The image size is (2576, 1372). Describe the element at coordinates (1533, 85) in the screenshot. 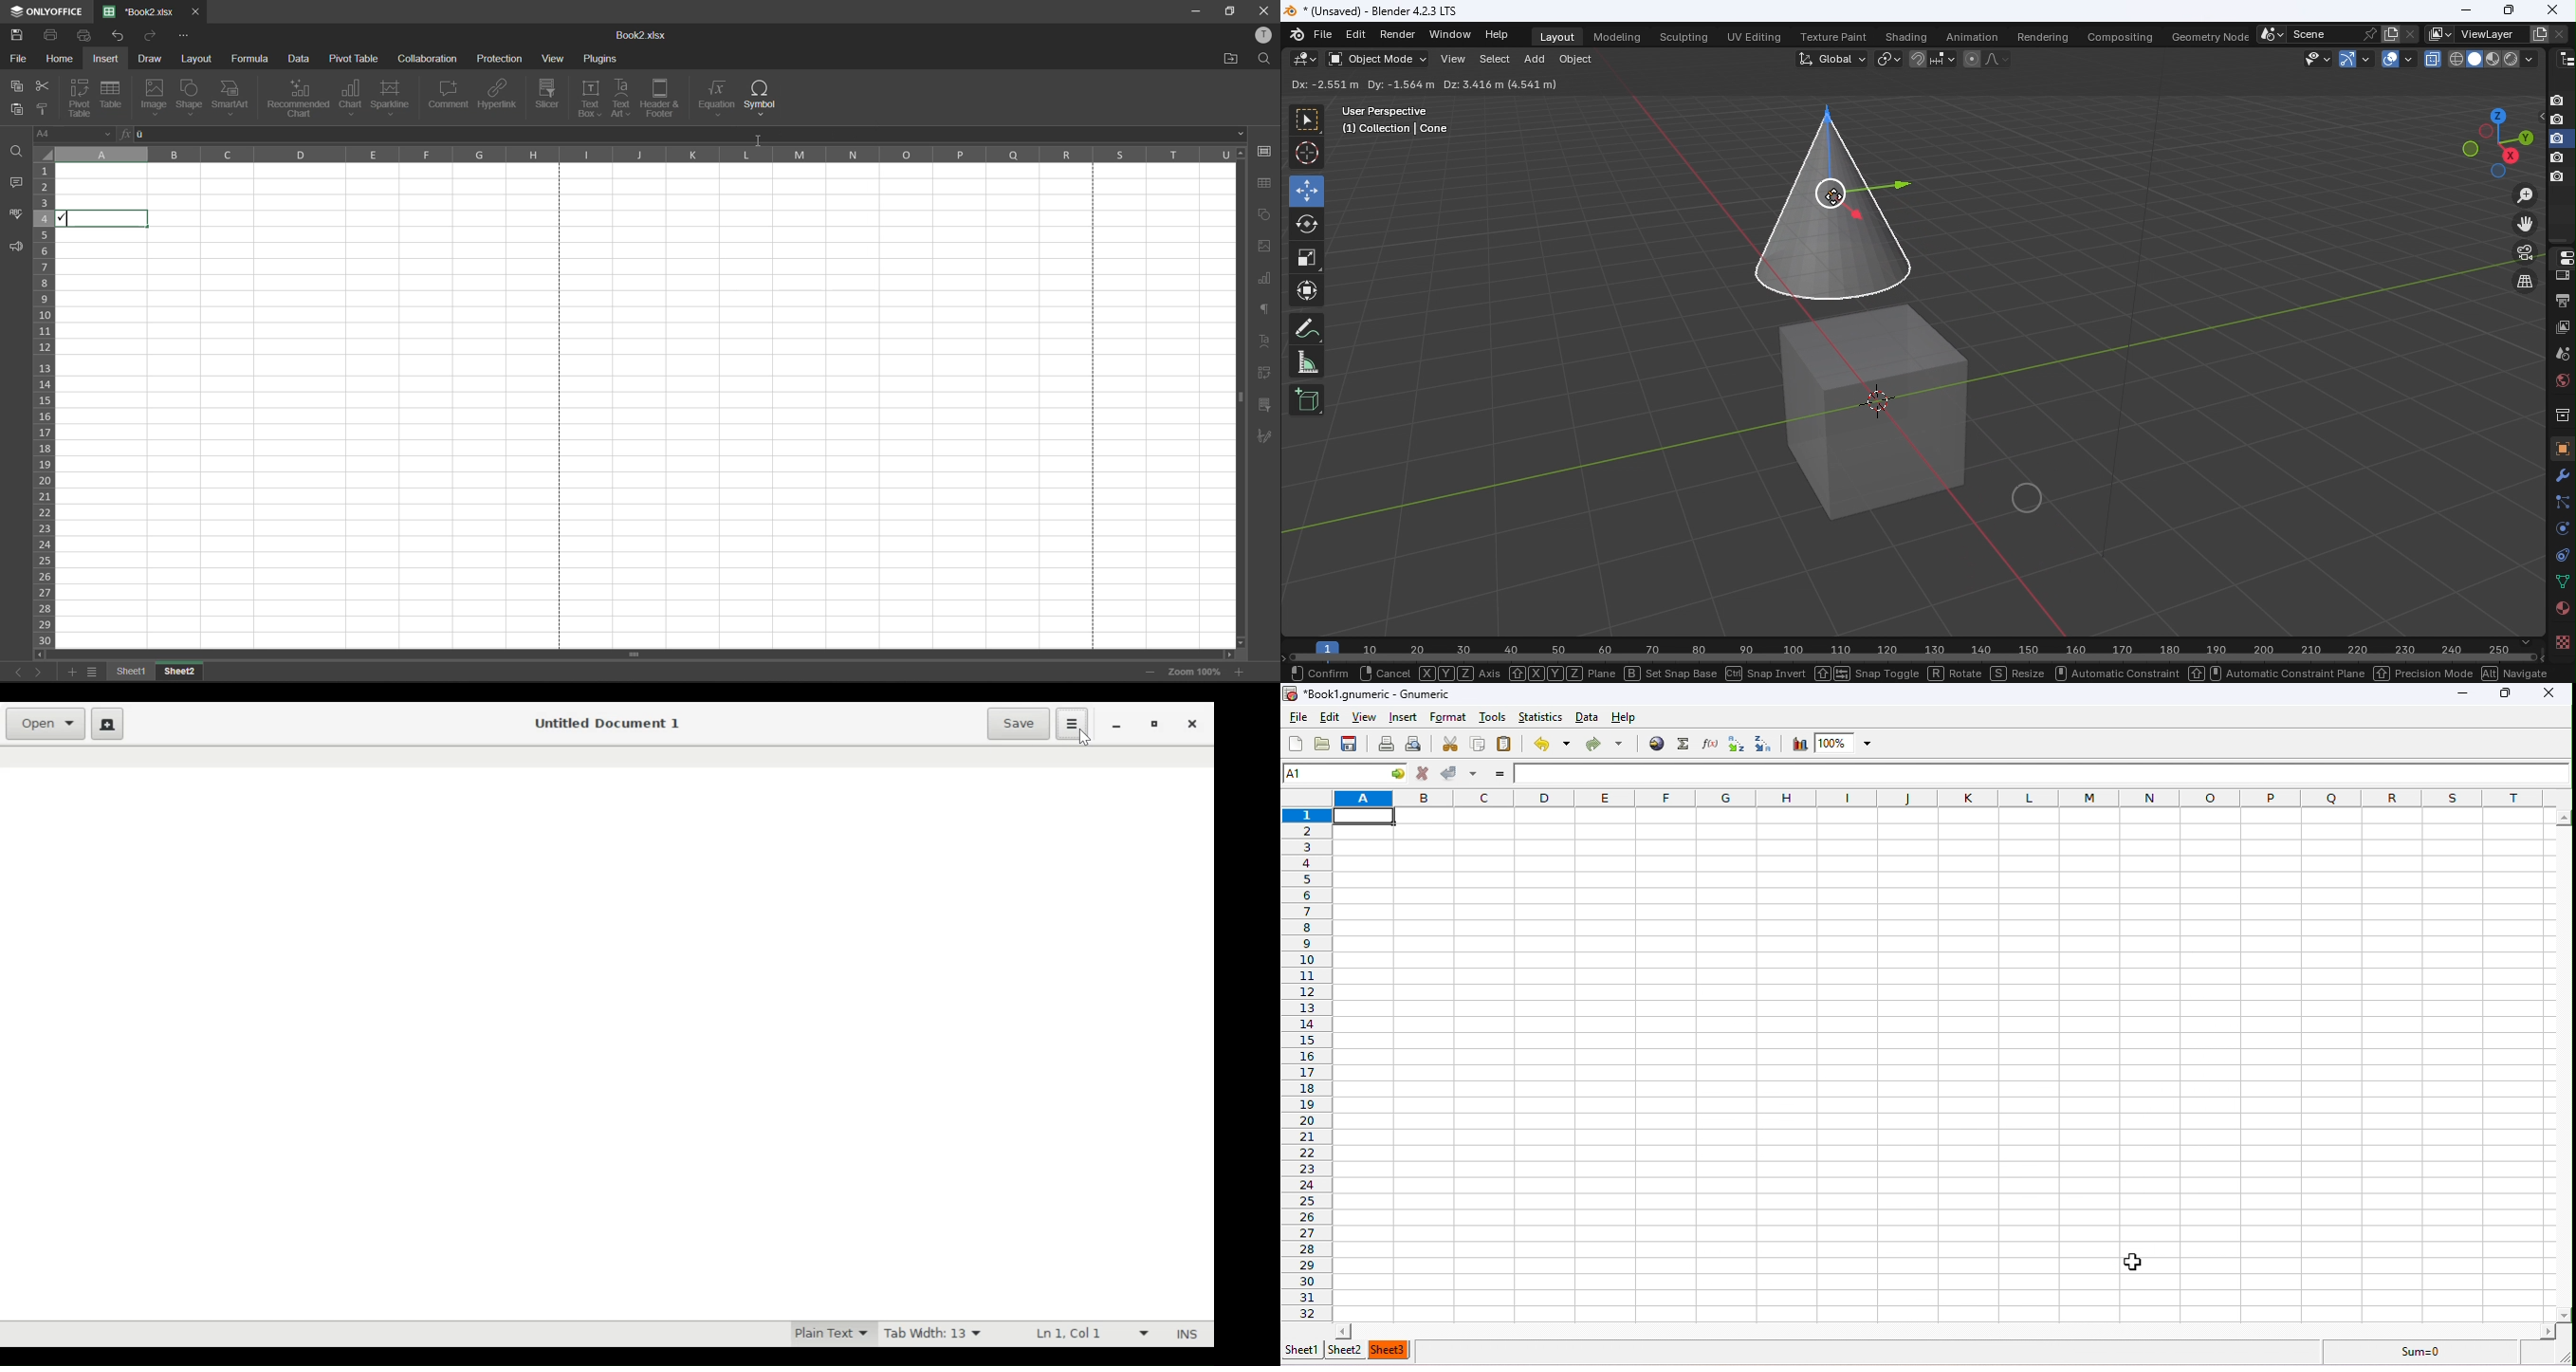

I see `Select box` at that location.